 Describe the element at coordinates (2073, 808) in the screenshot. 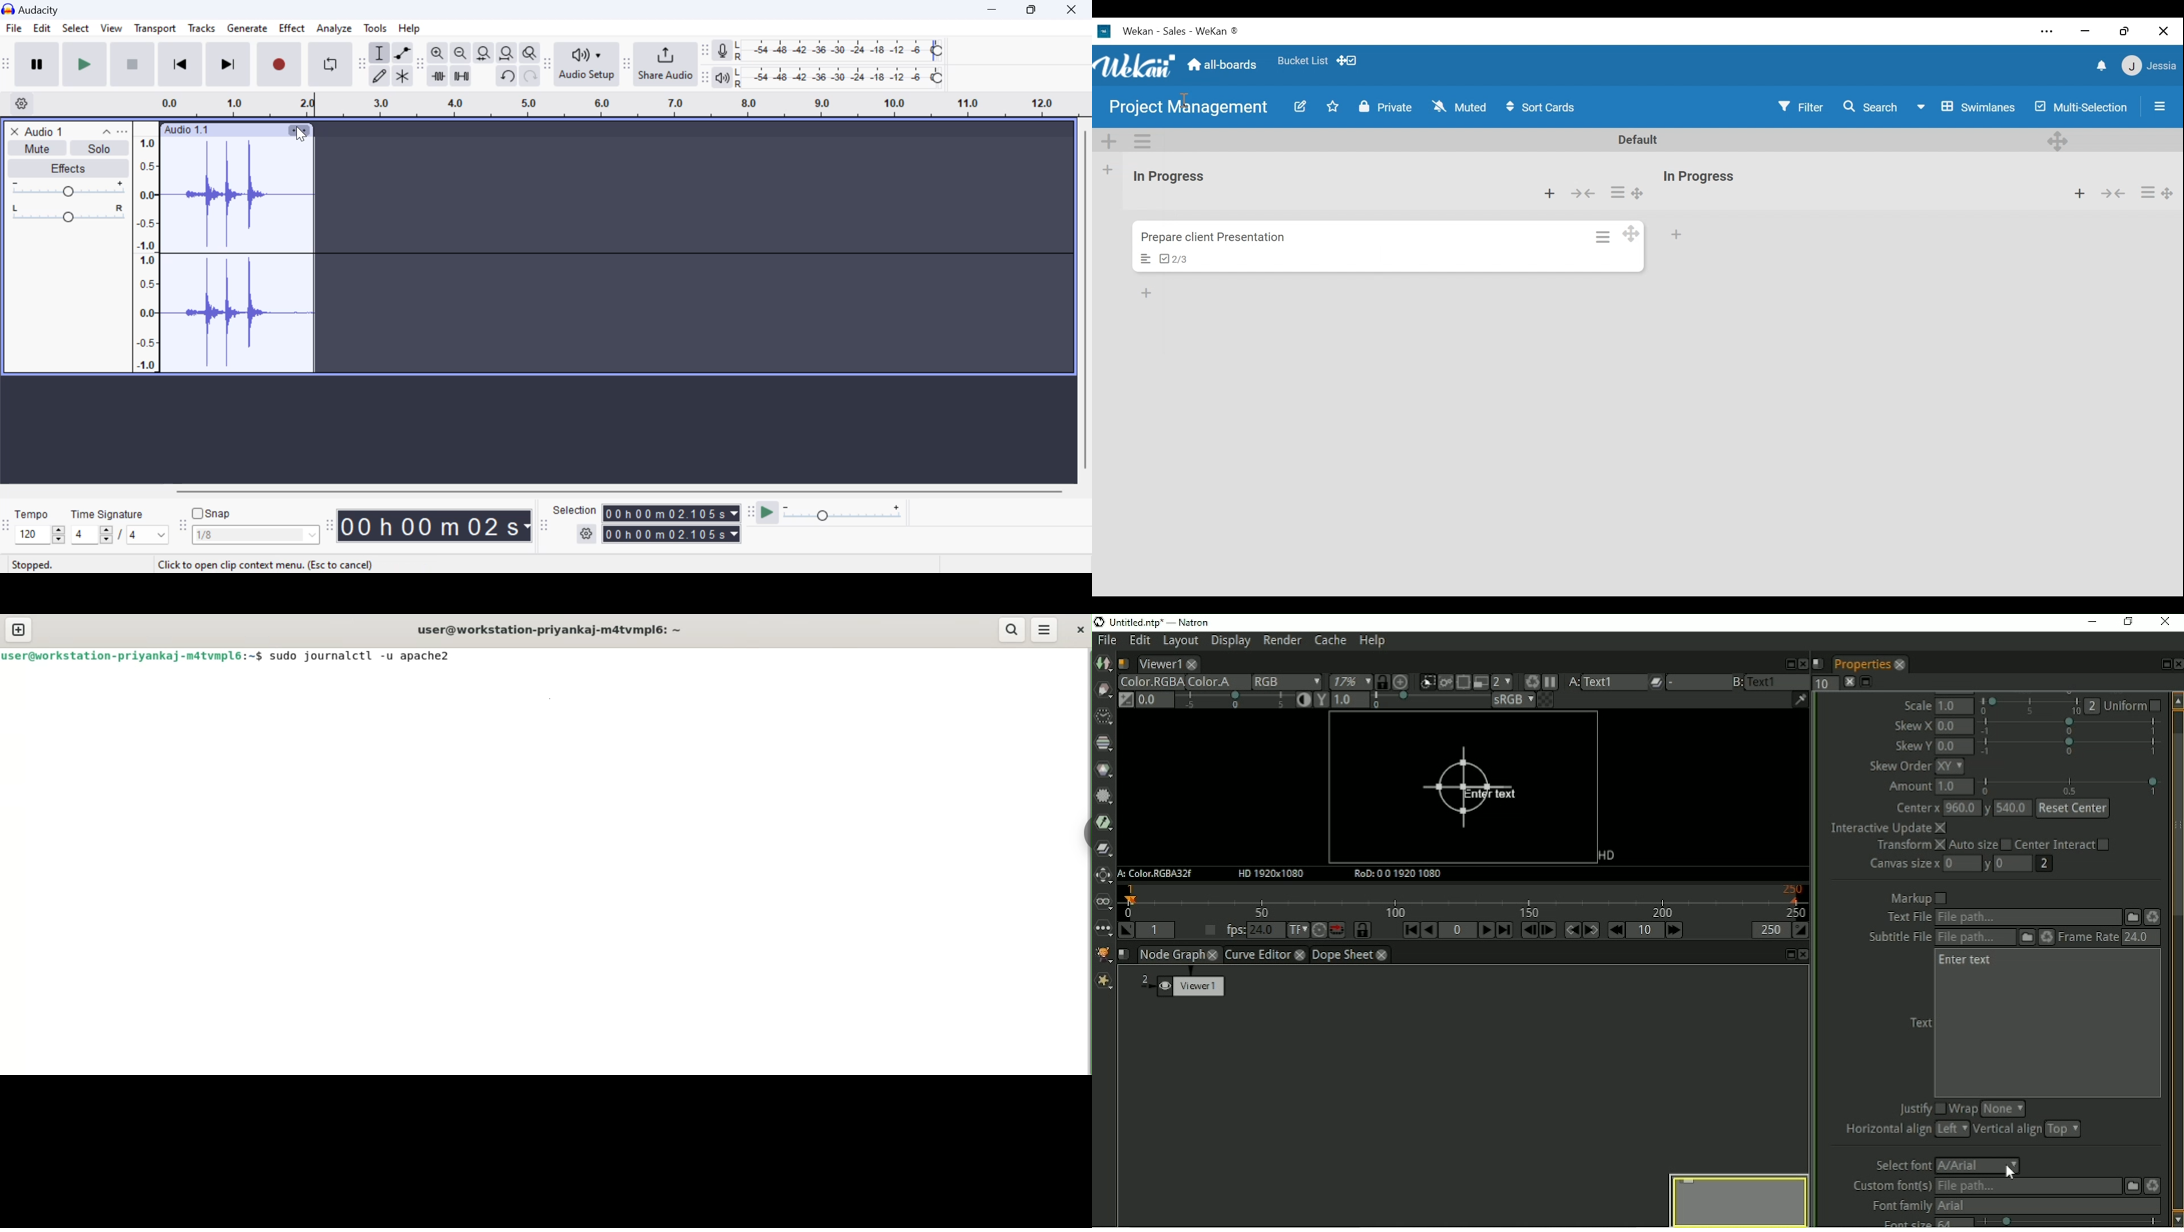

I see `Reset Center` at that location.